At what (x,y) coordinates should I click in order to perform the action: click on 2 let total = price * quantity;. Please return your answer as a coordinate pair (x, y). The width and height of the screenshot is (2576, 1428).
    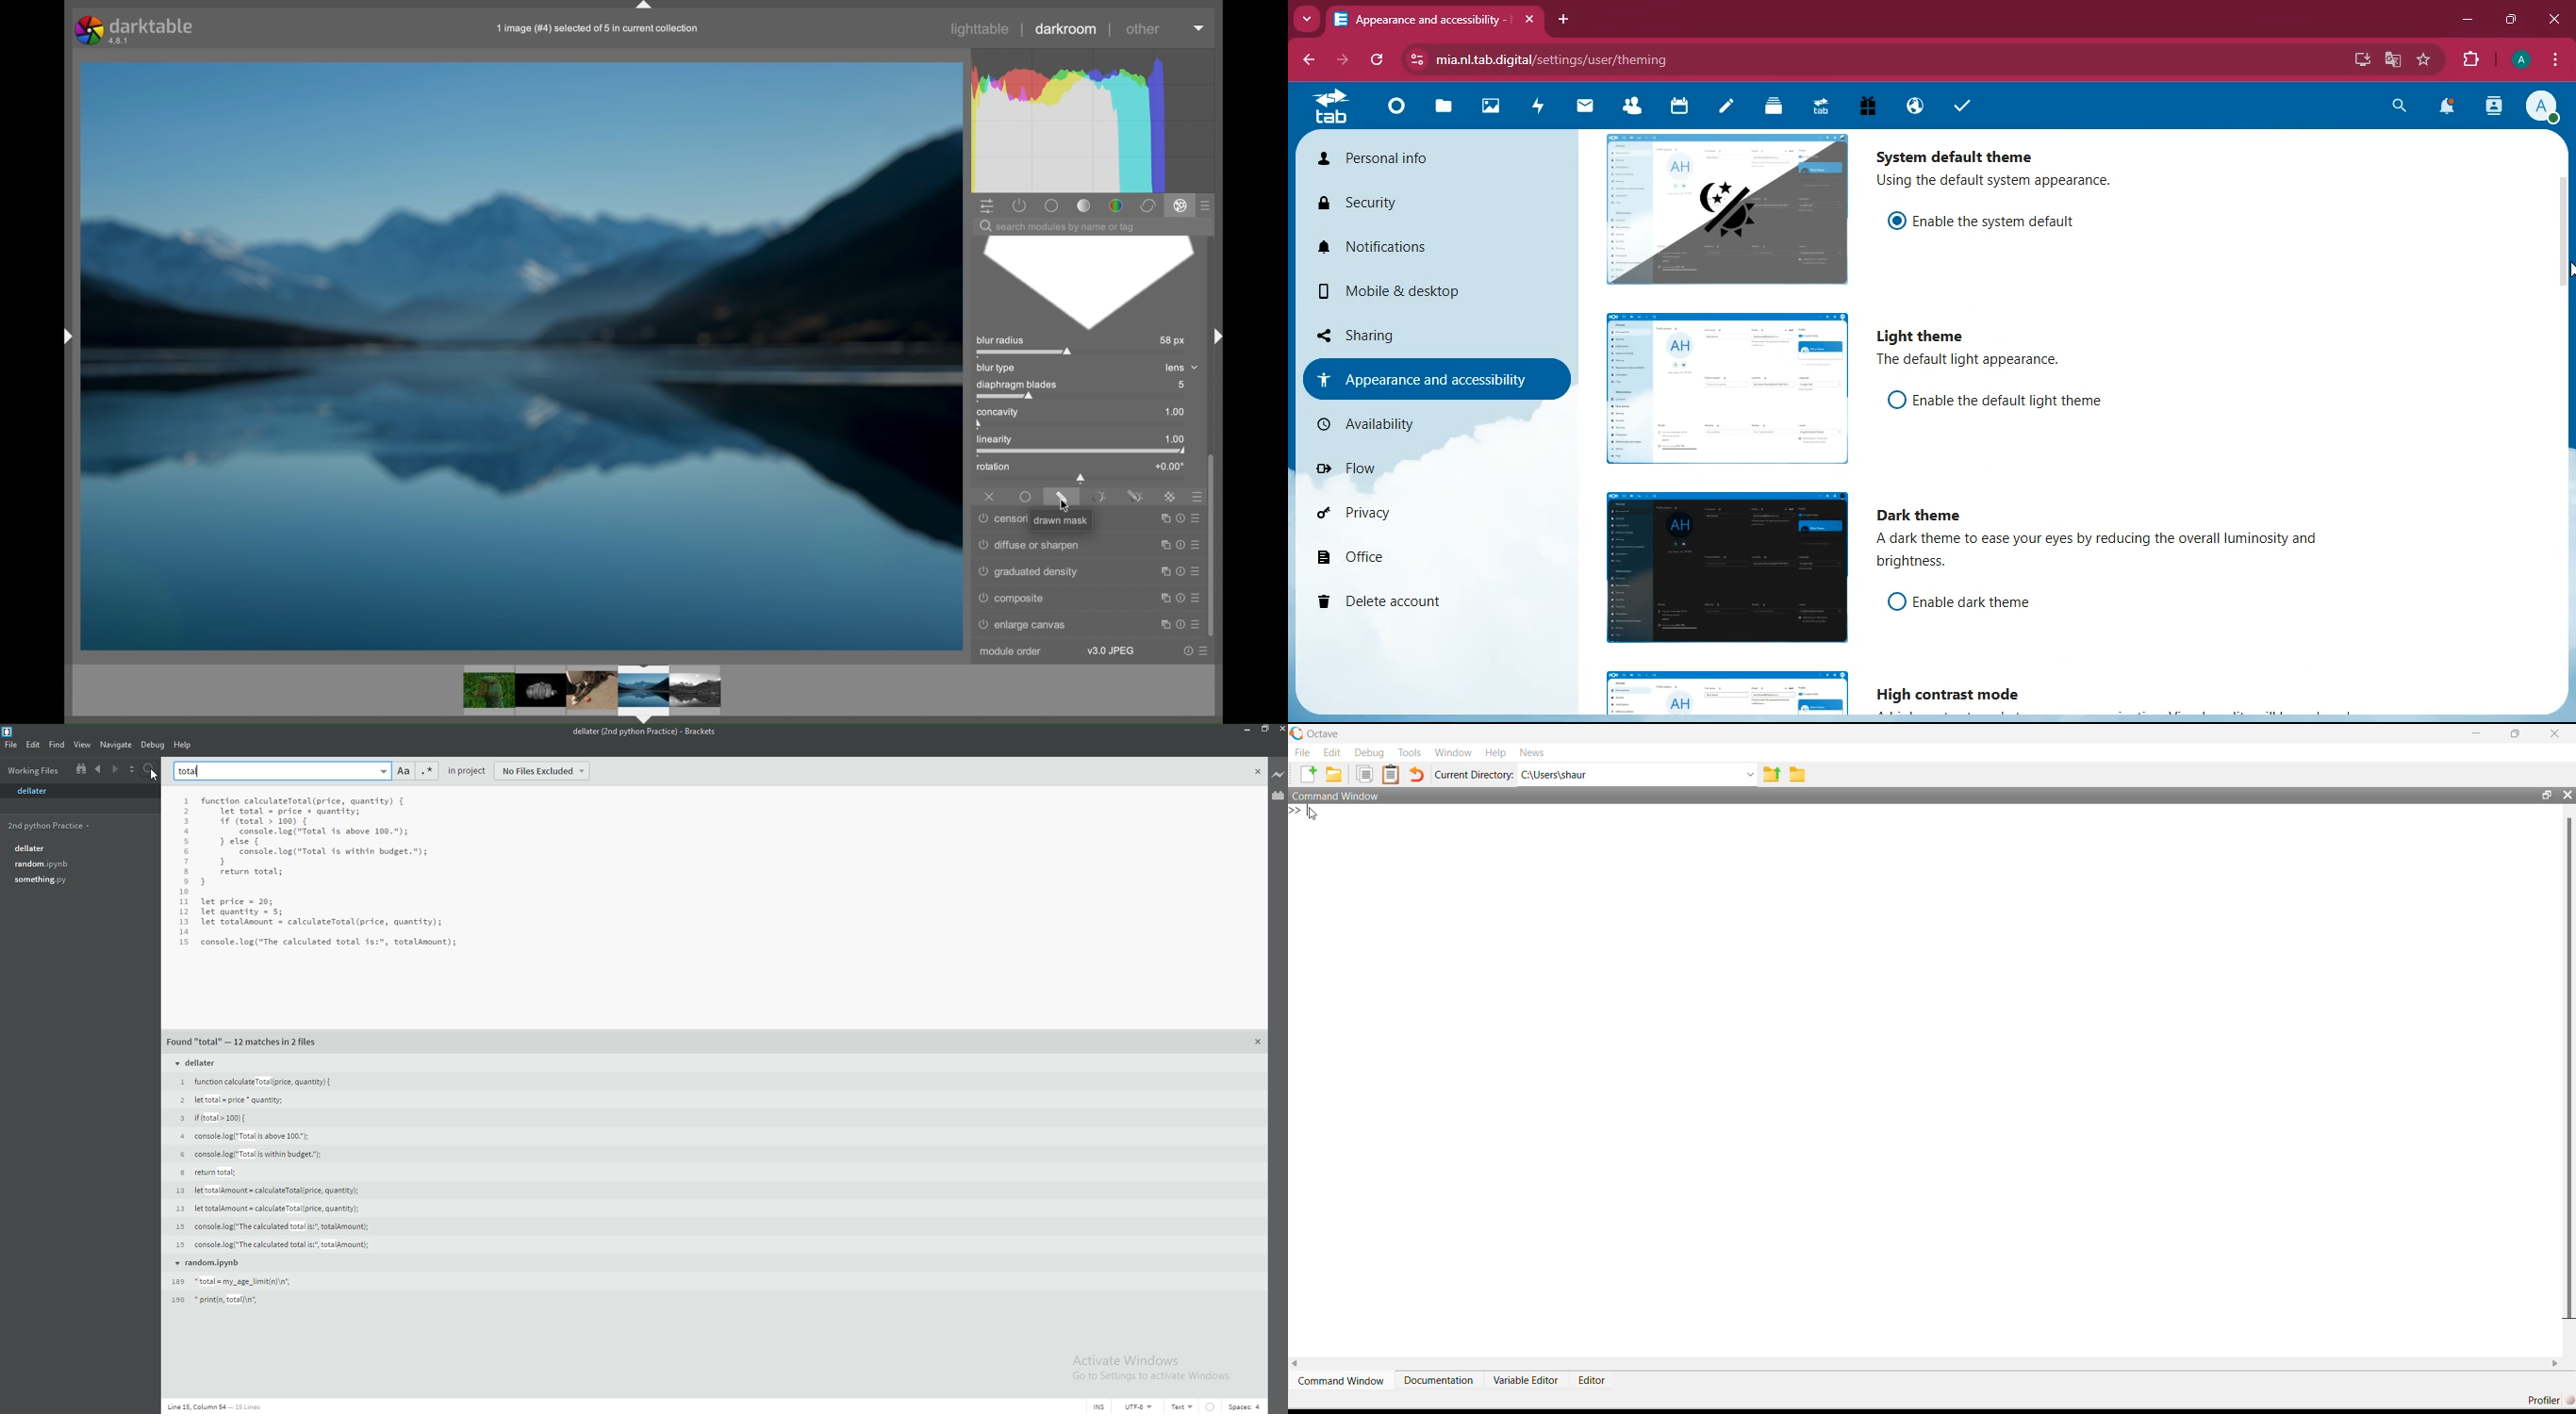
    Looking at the image, I should click on (229, 1100).